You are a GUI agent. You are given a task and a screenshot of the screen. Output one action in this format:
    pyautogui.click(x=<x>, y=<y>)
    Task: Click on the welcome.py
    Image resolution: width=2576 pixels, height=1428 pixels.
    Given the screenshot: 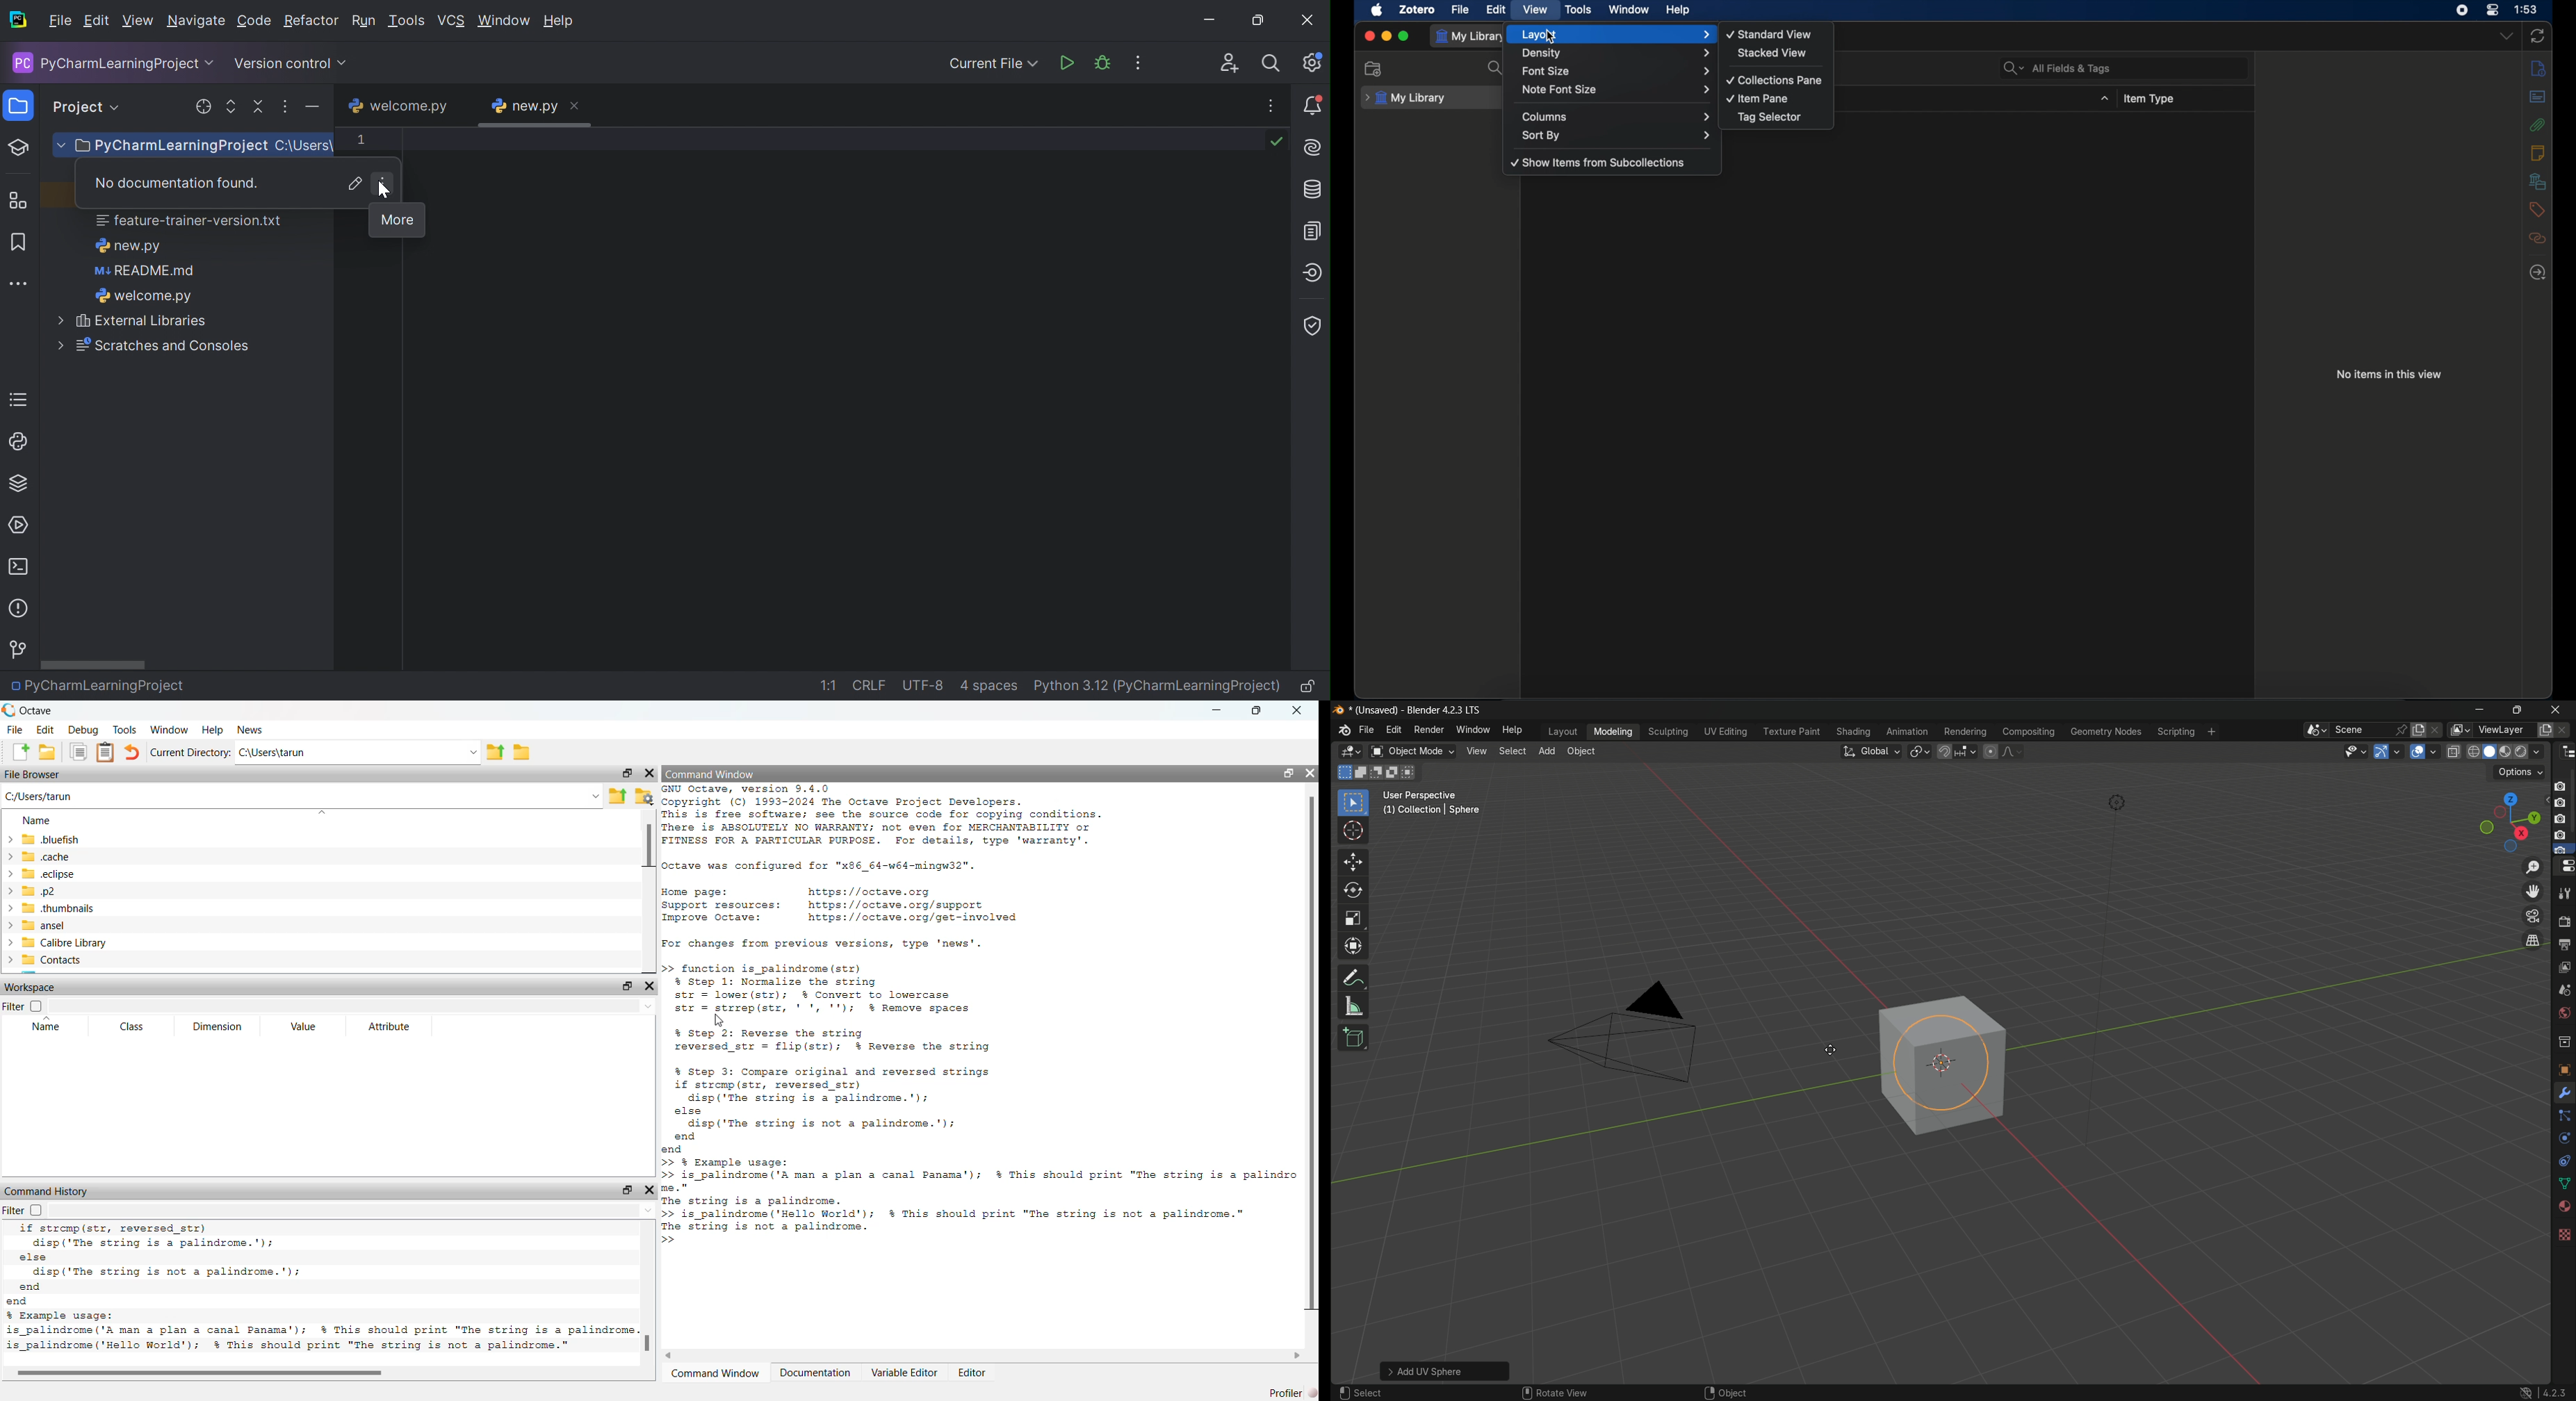 What is the action you would take?
    pyautogui.click(x=142, y=297)
    